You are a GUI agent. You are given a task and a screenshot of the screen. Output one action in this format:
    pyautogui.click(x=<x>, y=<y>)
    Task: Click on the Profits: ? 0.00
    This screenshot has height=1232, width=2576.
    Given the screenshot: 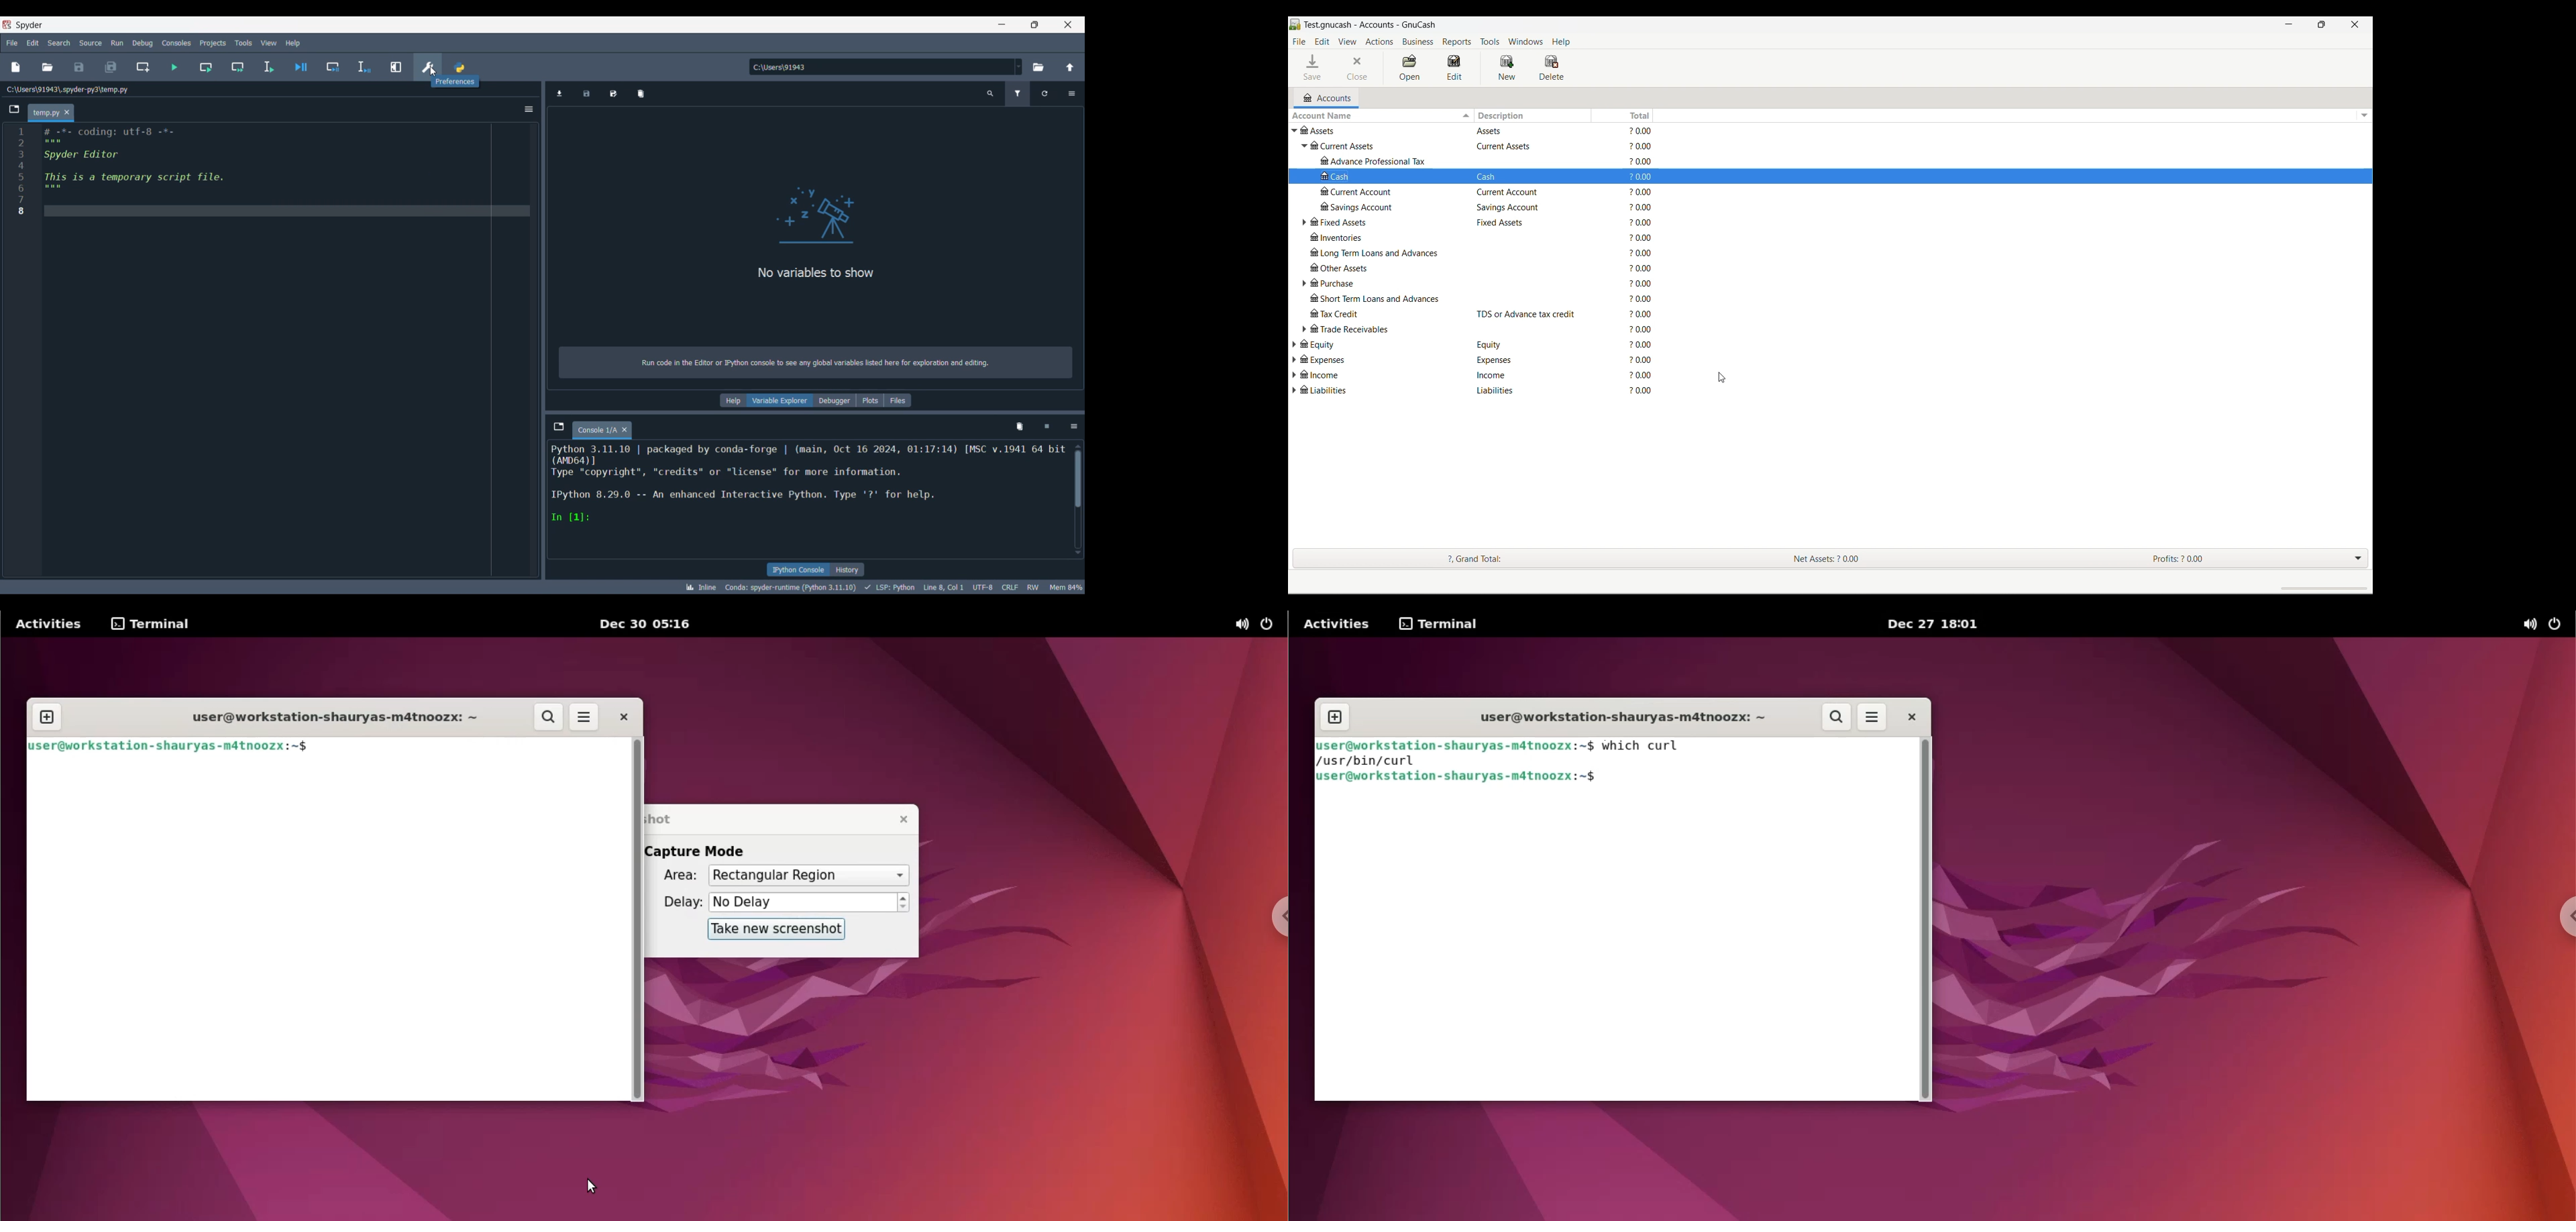 What is the action you would take?
    pyautogui.click(x=2192, y=560)
    